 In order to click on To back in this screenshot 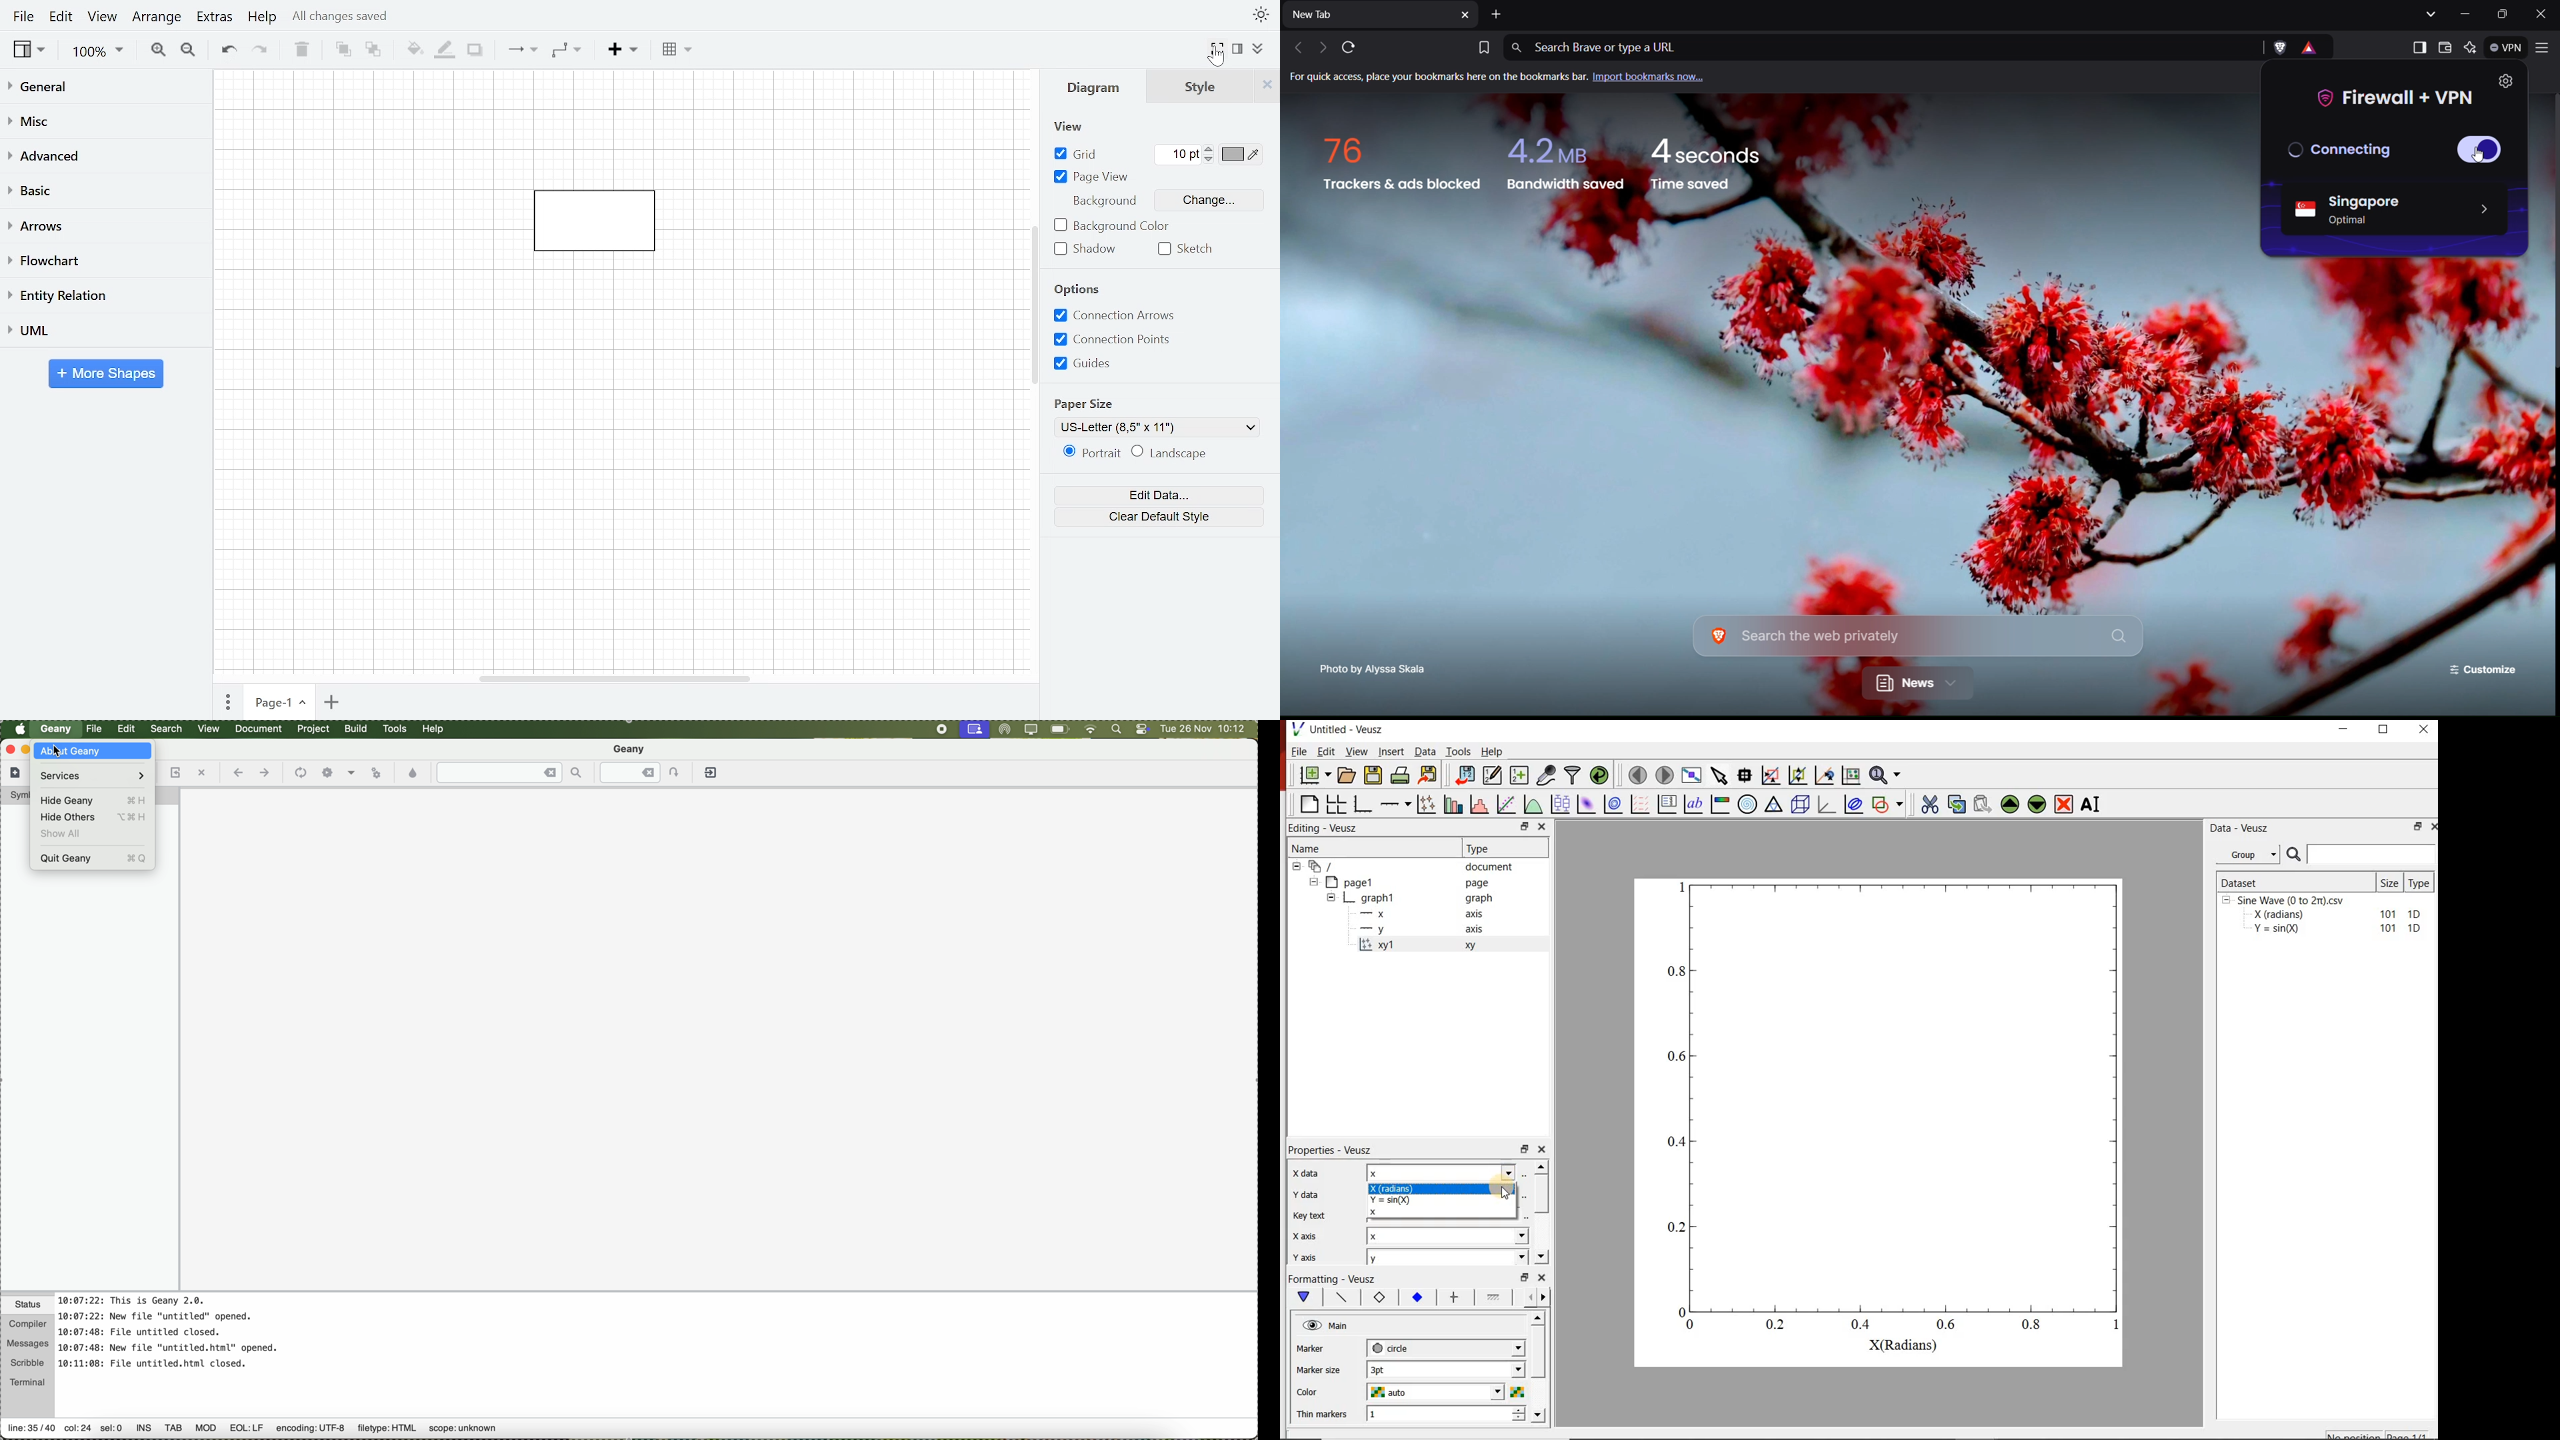, I will do `click(373, 51)`.